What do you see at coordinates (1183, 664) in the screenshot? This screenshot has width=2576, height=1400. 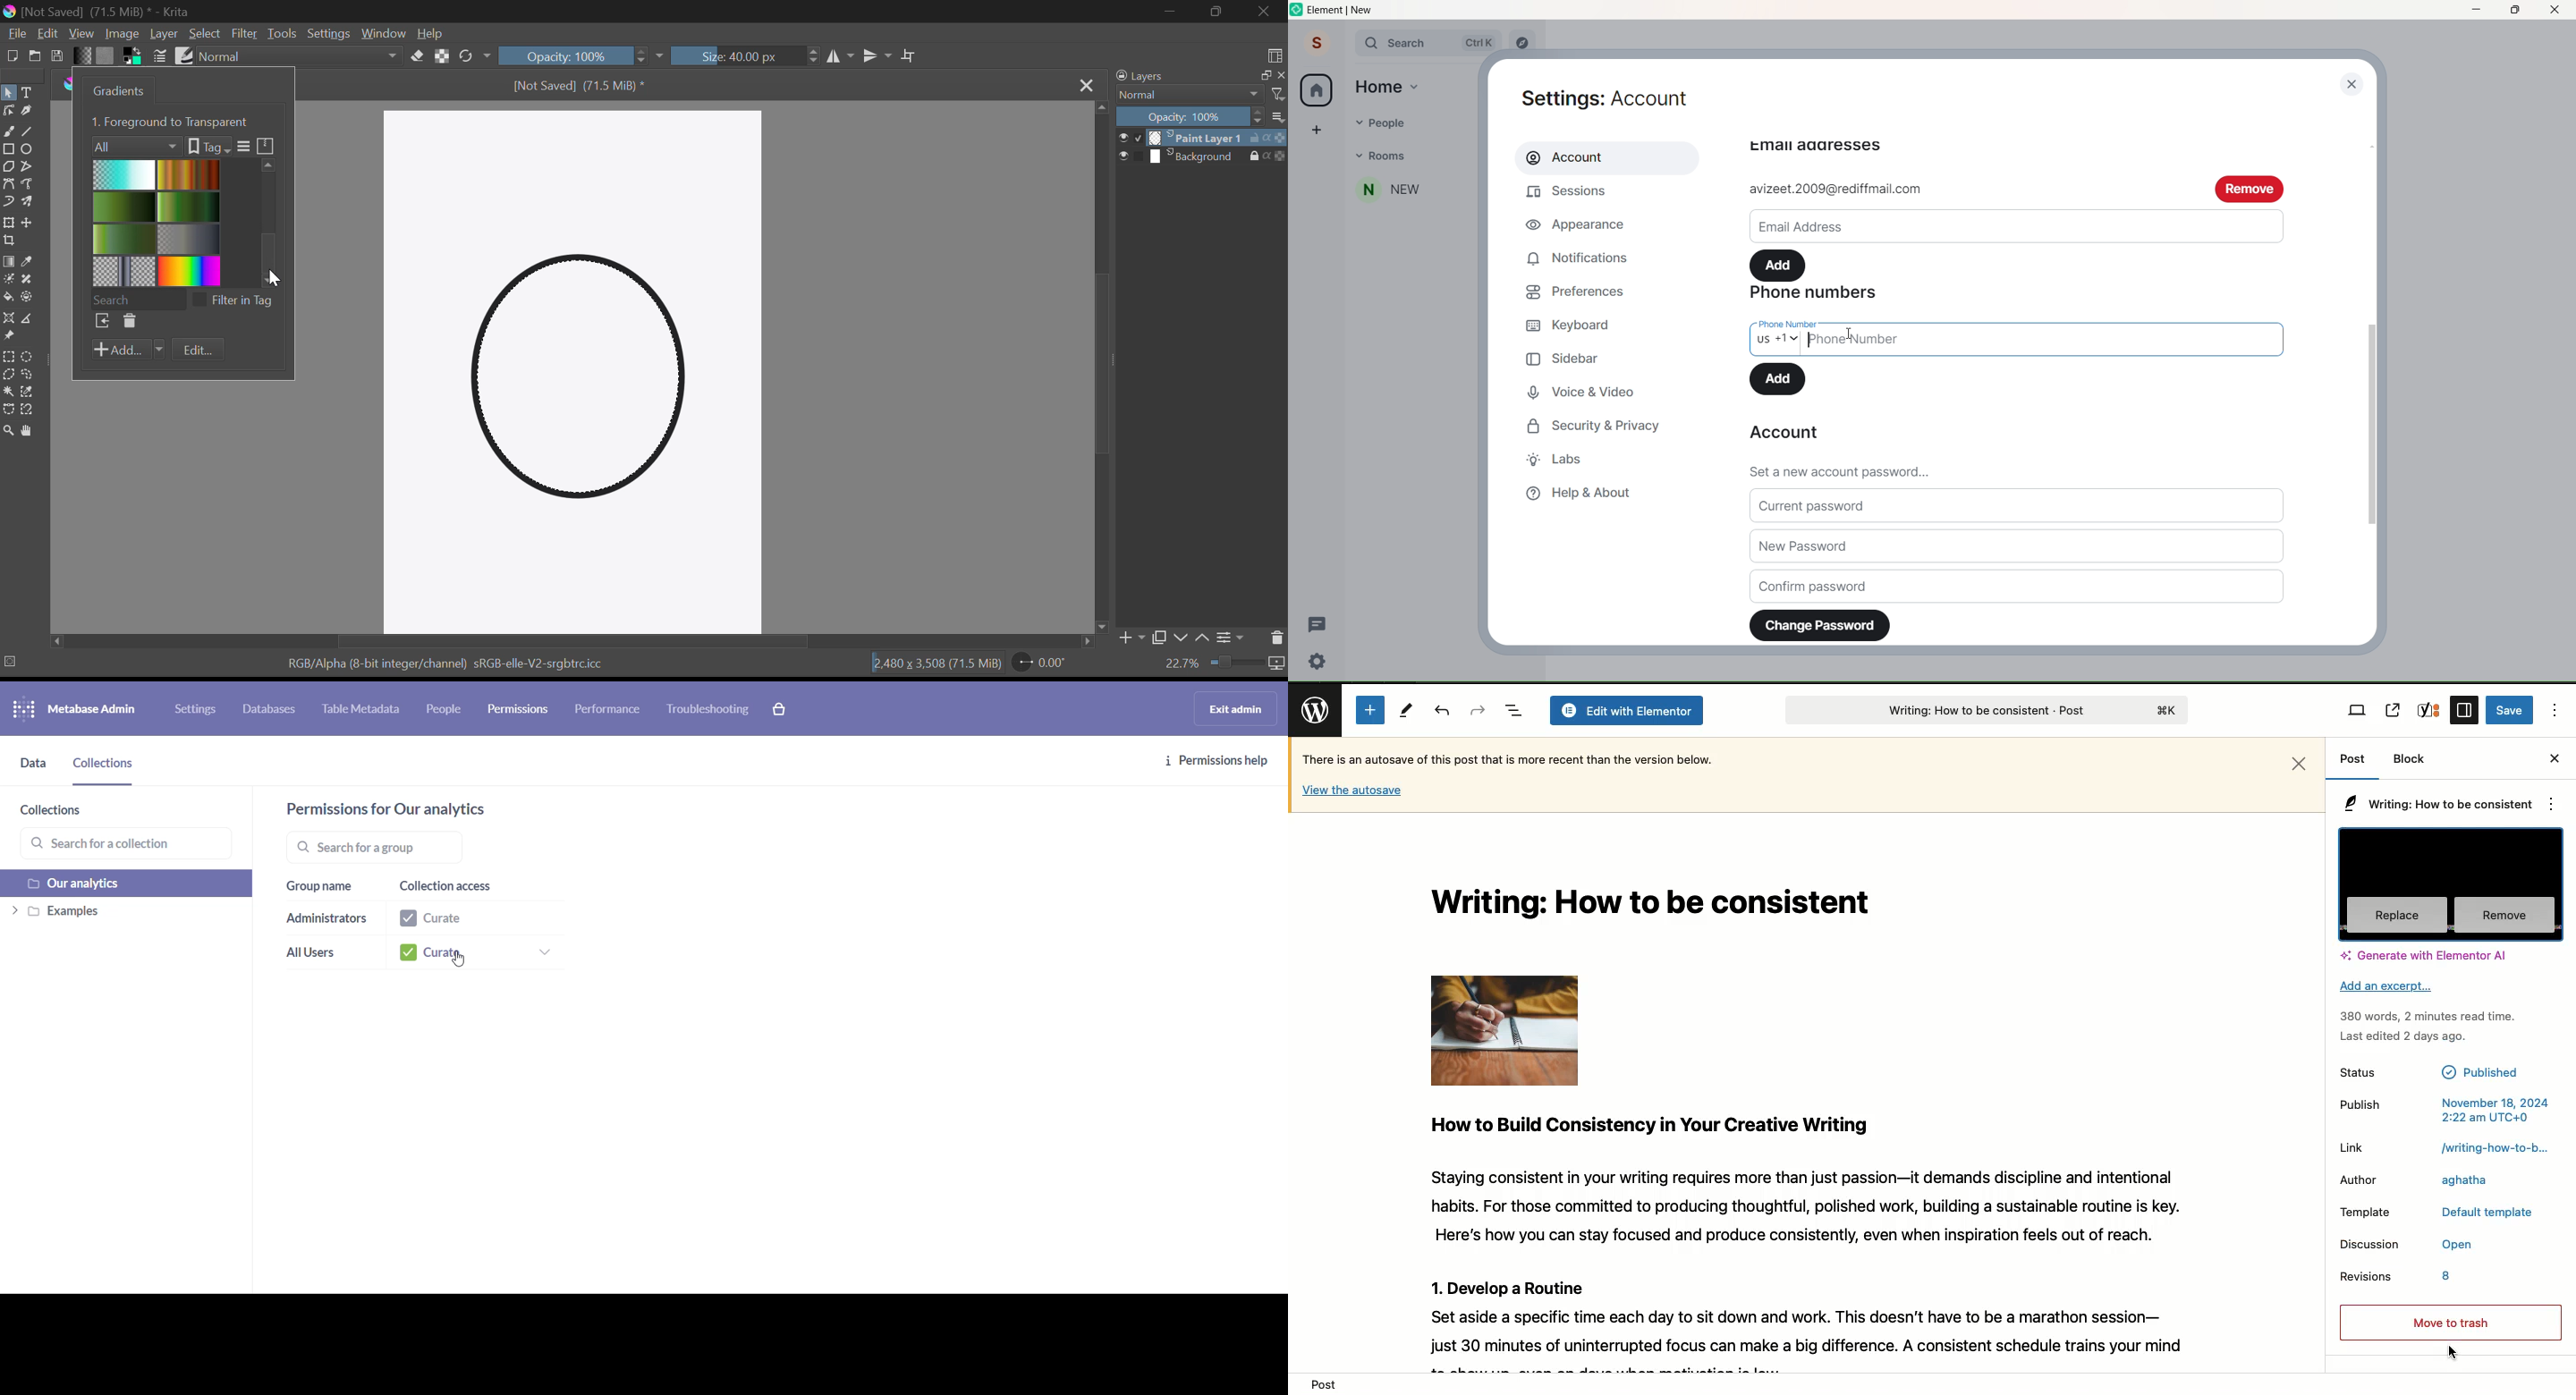 I see `zoom value` at bounding box center [1183, 664].